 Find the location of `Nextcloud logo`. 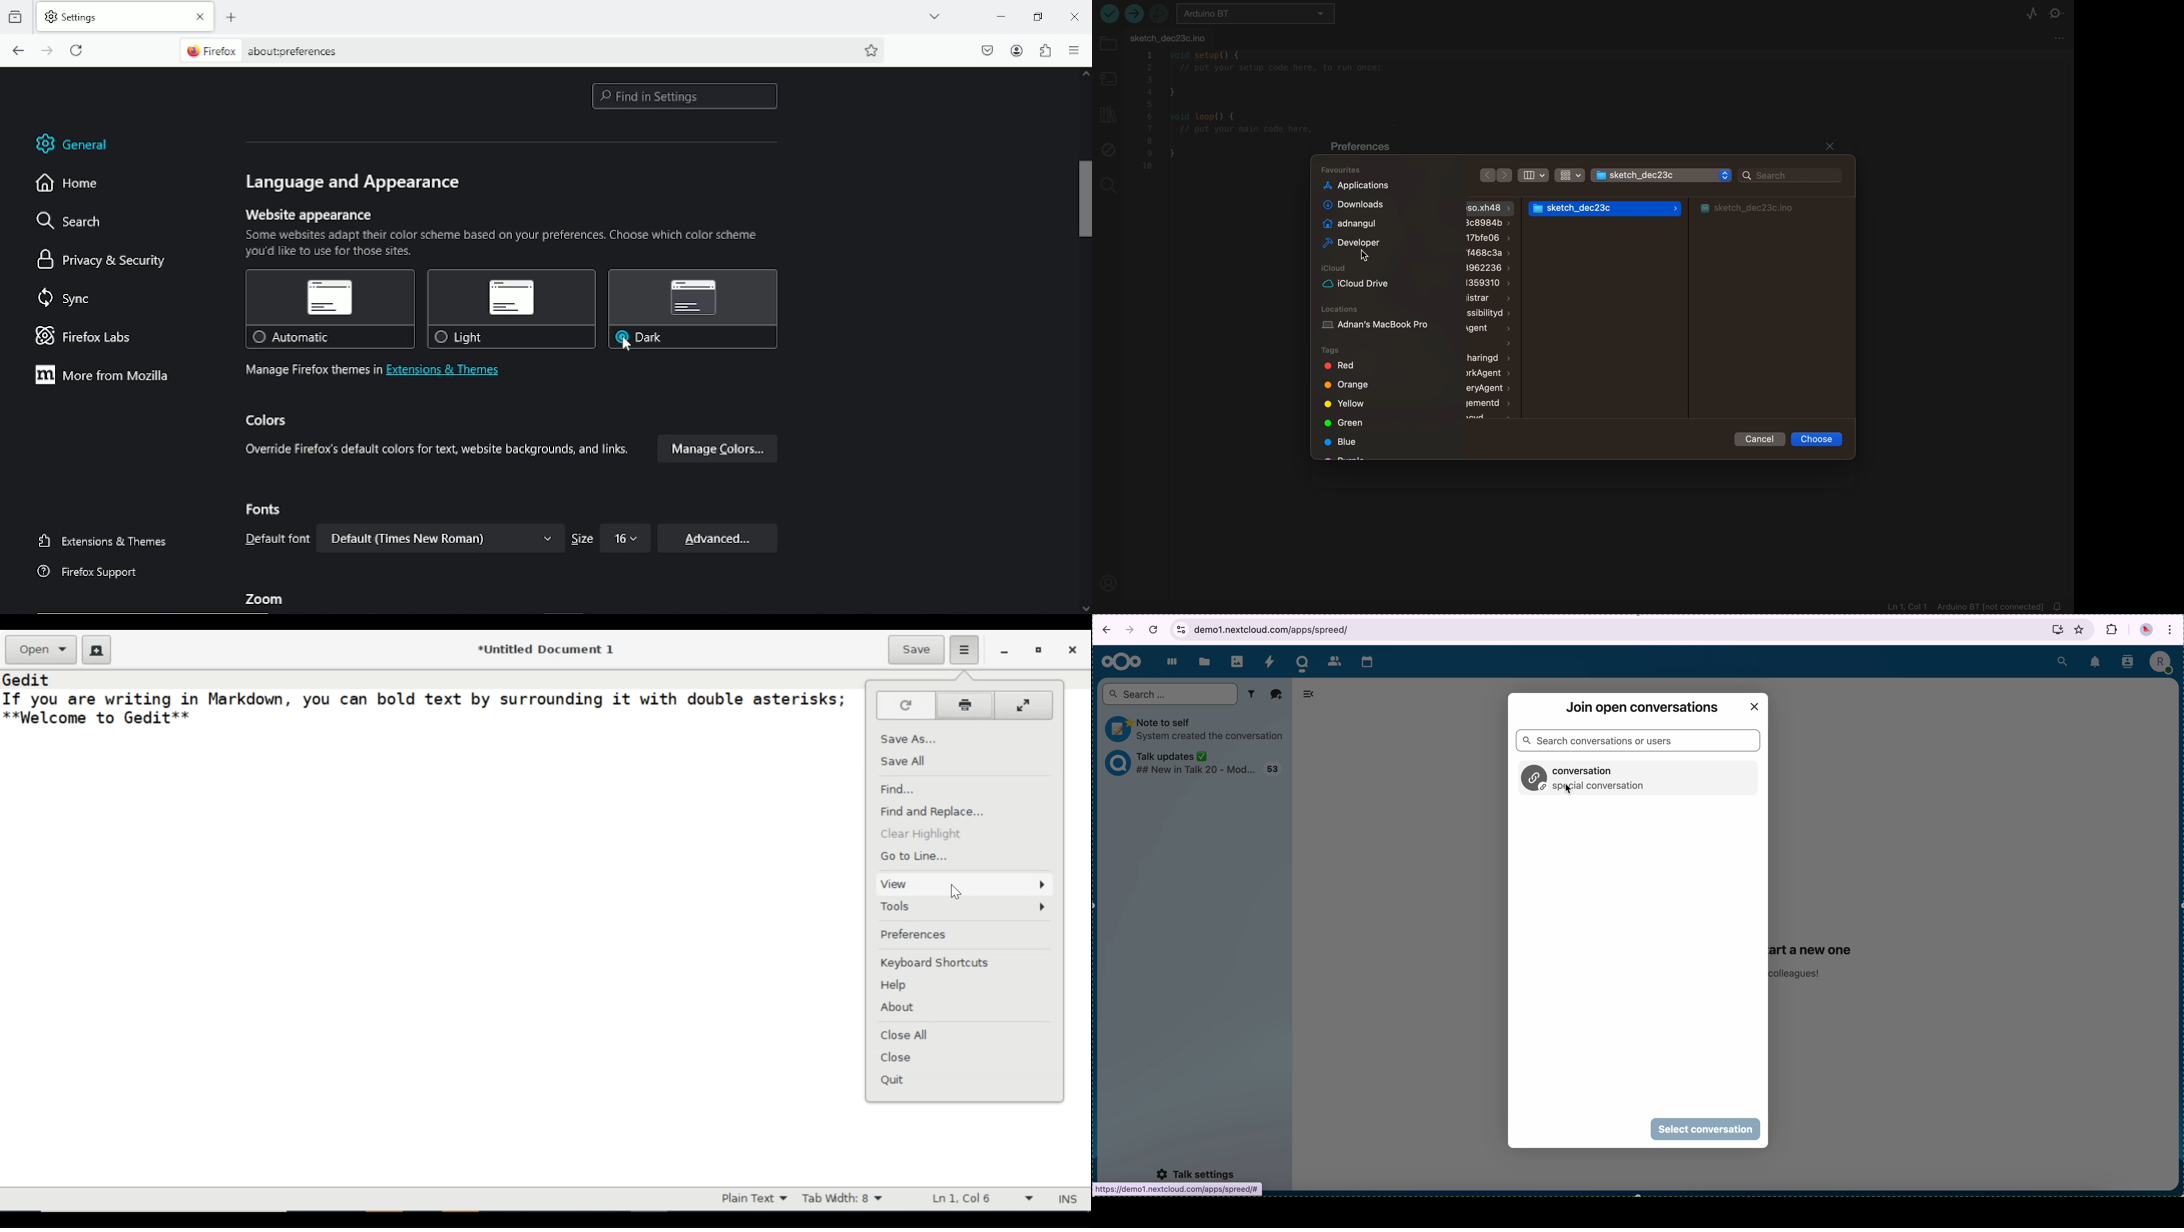

Nextcloud logo is located at coordinates (1121, 663).